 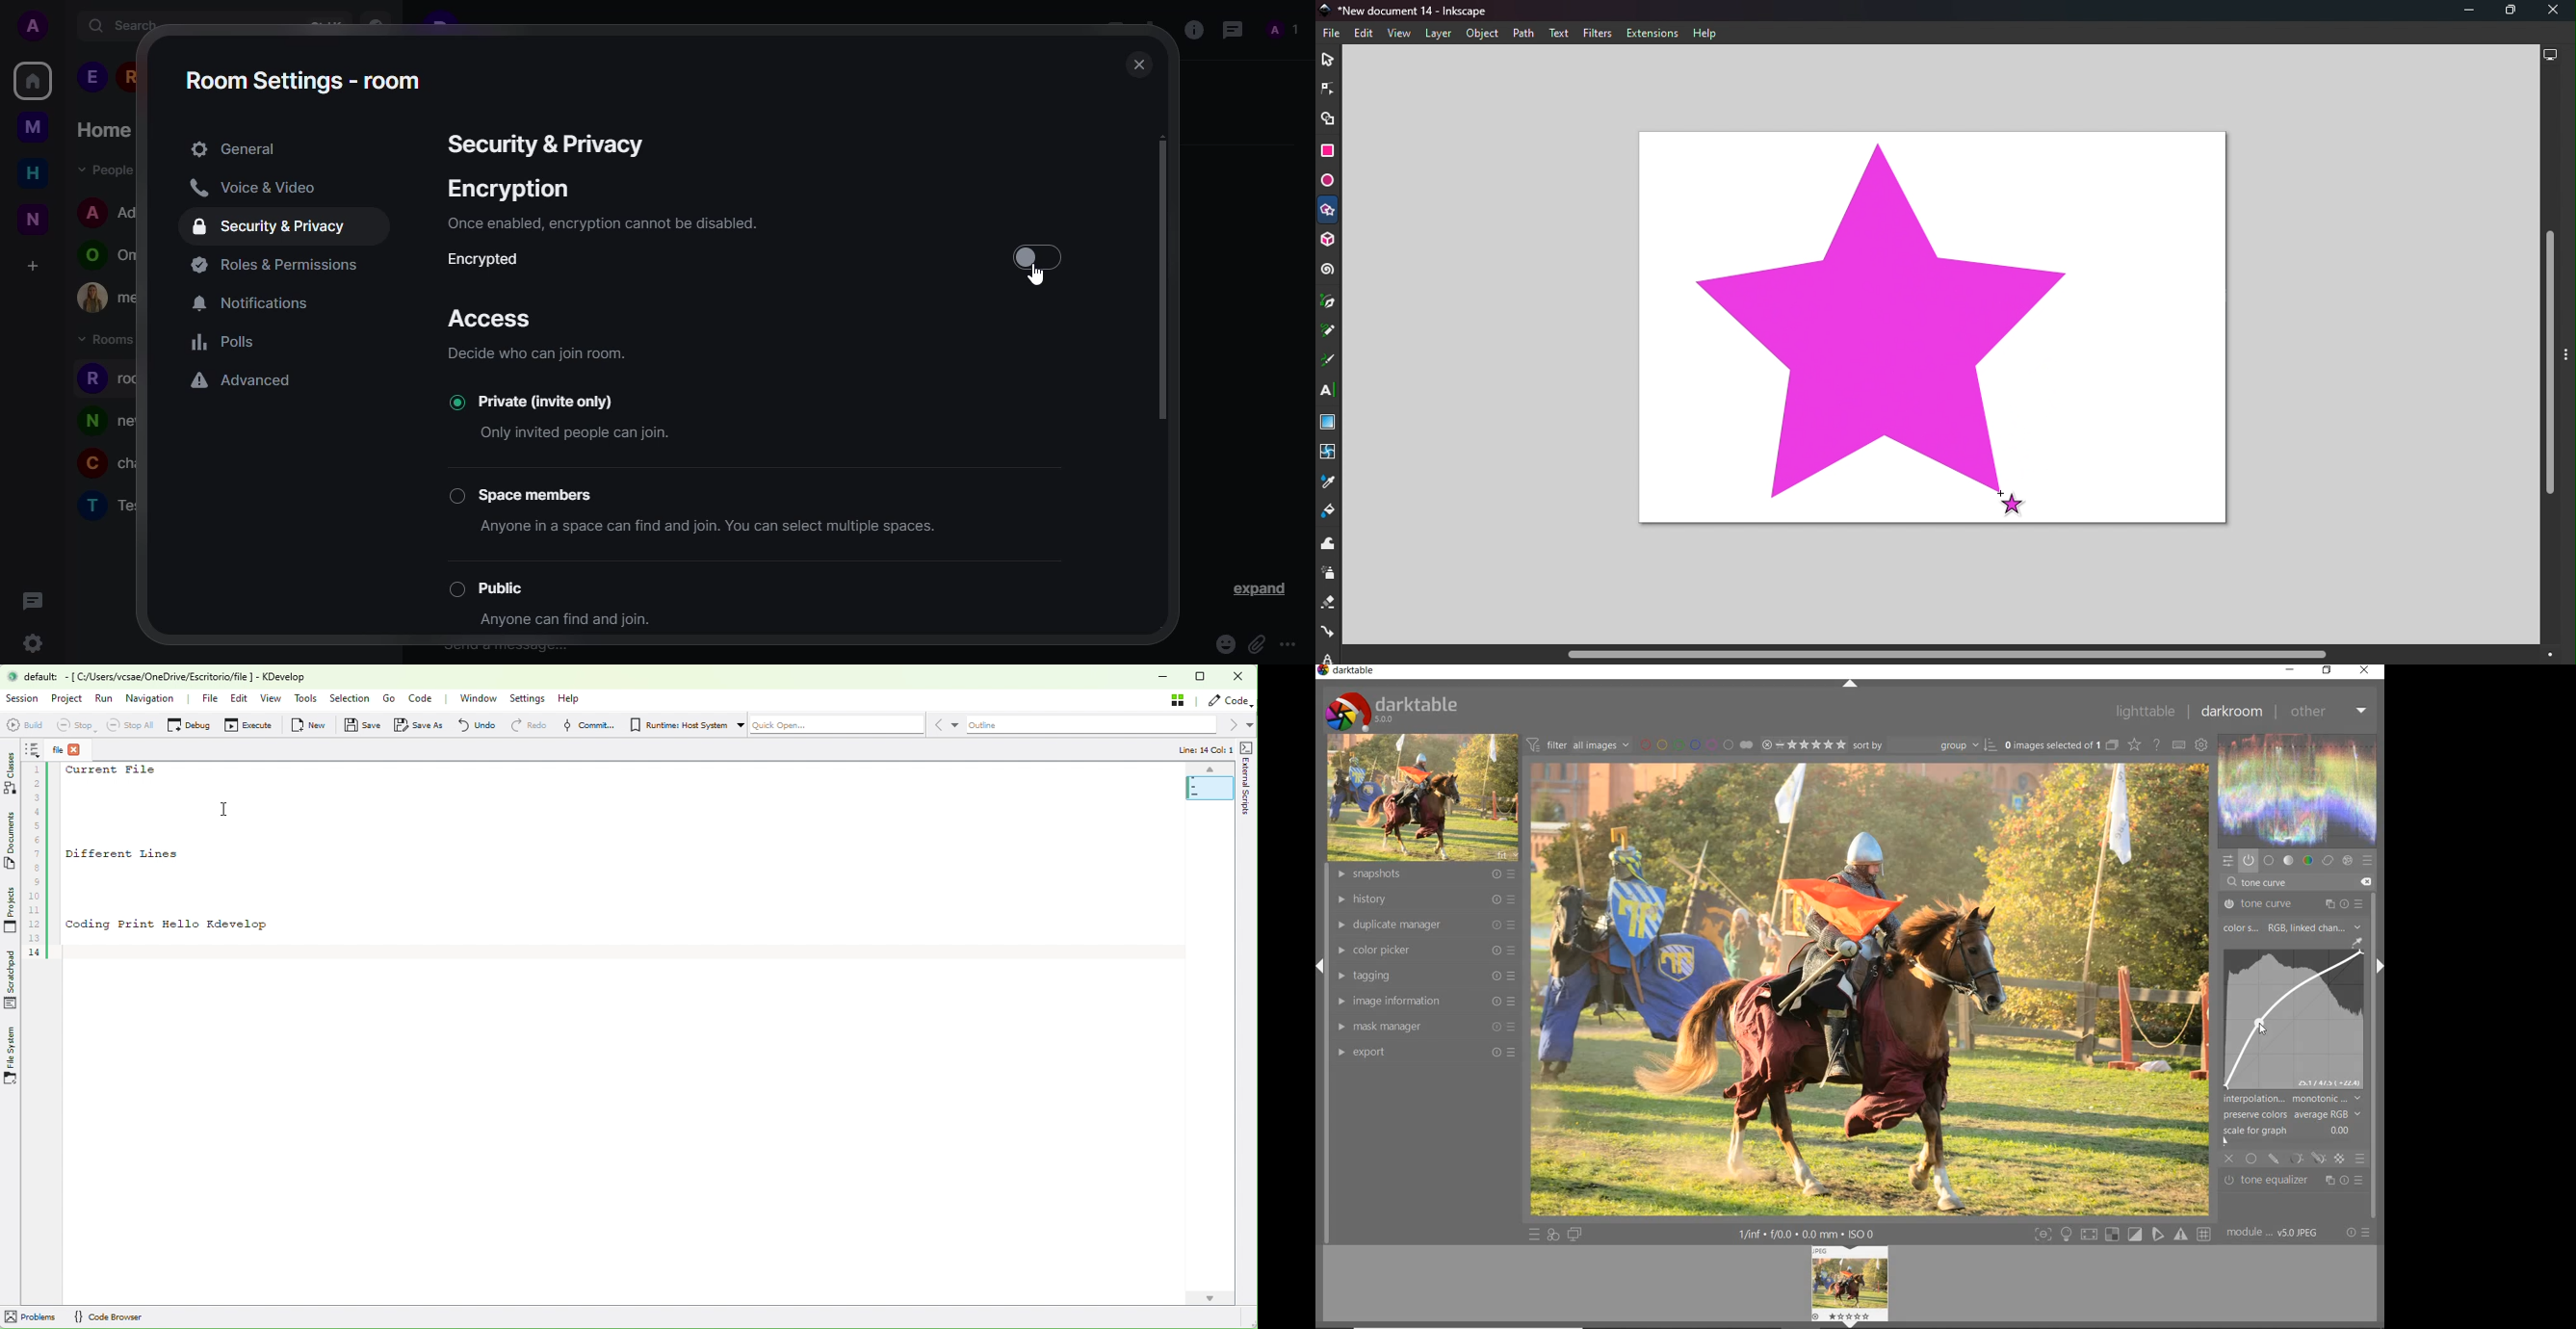 I want to click on reset or presets & preferences, so click(x=2358, y=1234).